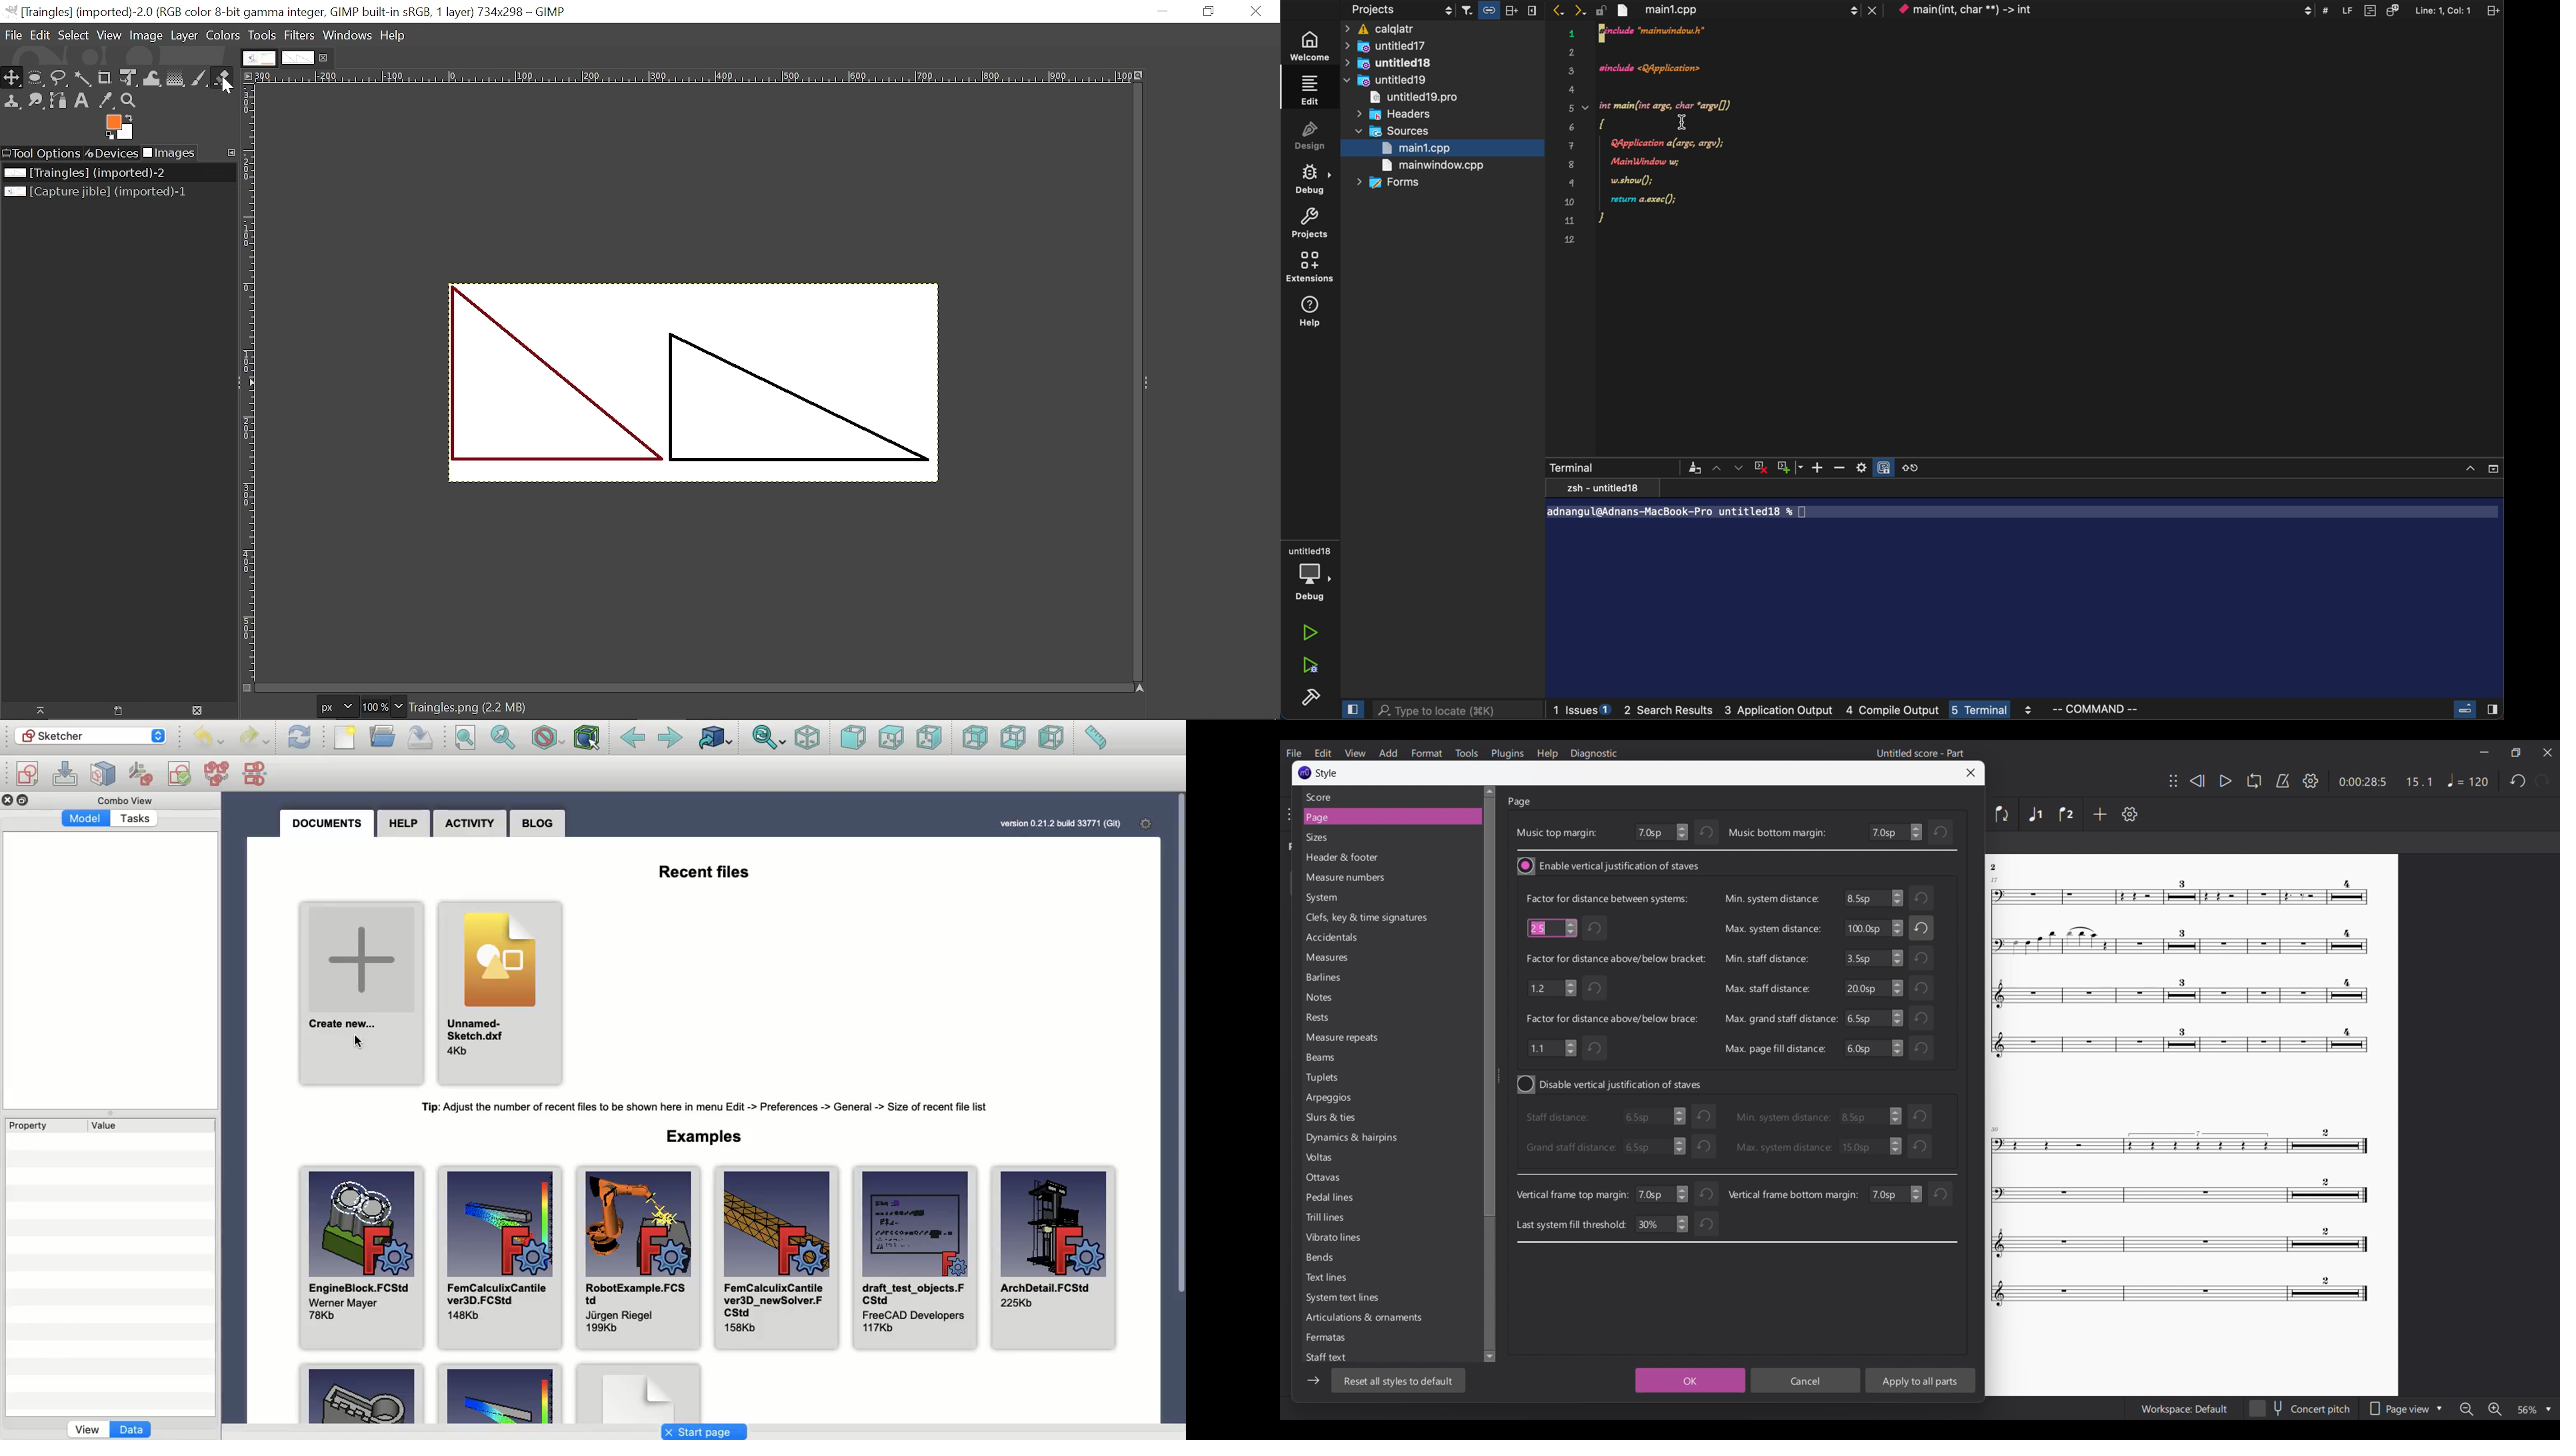 The height and width of the screenshot is (1456, 2576). I want to click on Max. staff distance, so click(1765, 989).